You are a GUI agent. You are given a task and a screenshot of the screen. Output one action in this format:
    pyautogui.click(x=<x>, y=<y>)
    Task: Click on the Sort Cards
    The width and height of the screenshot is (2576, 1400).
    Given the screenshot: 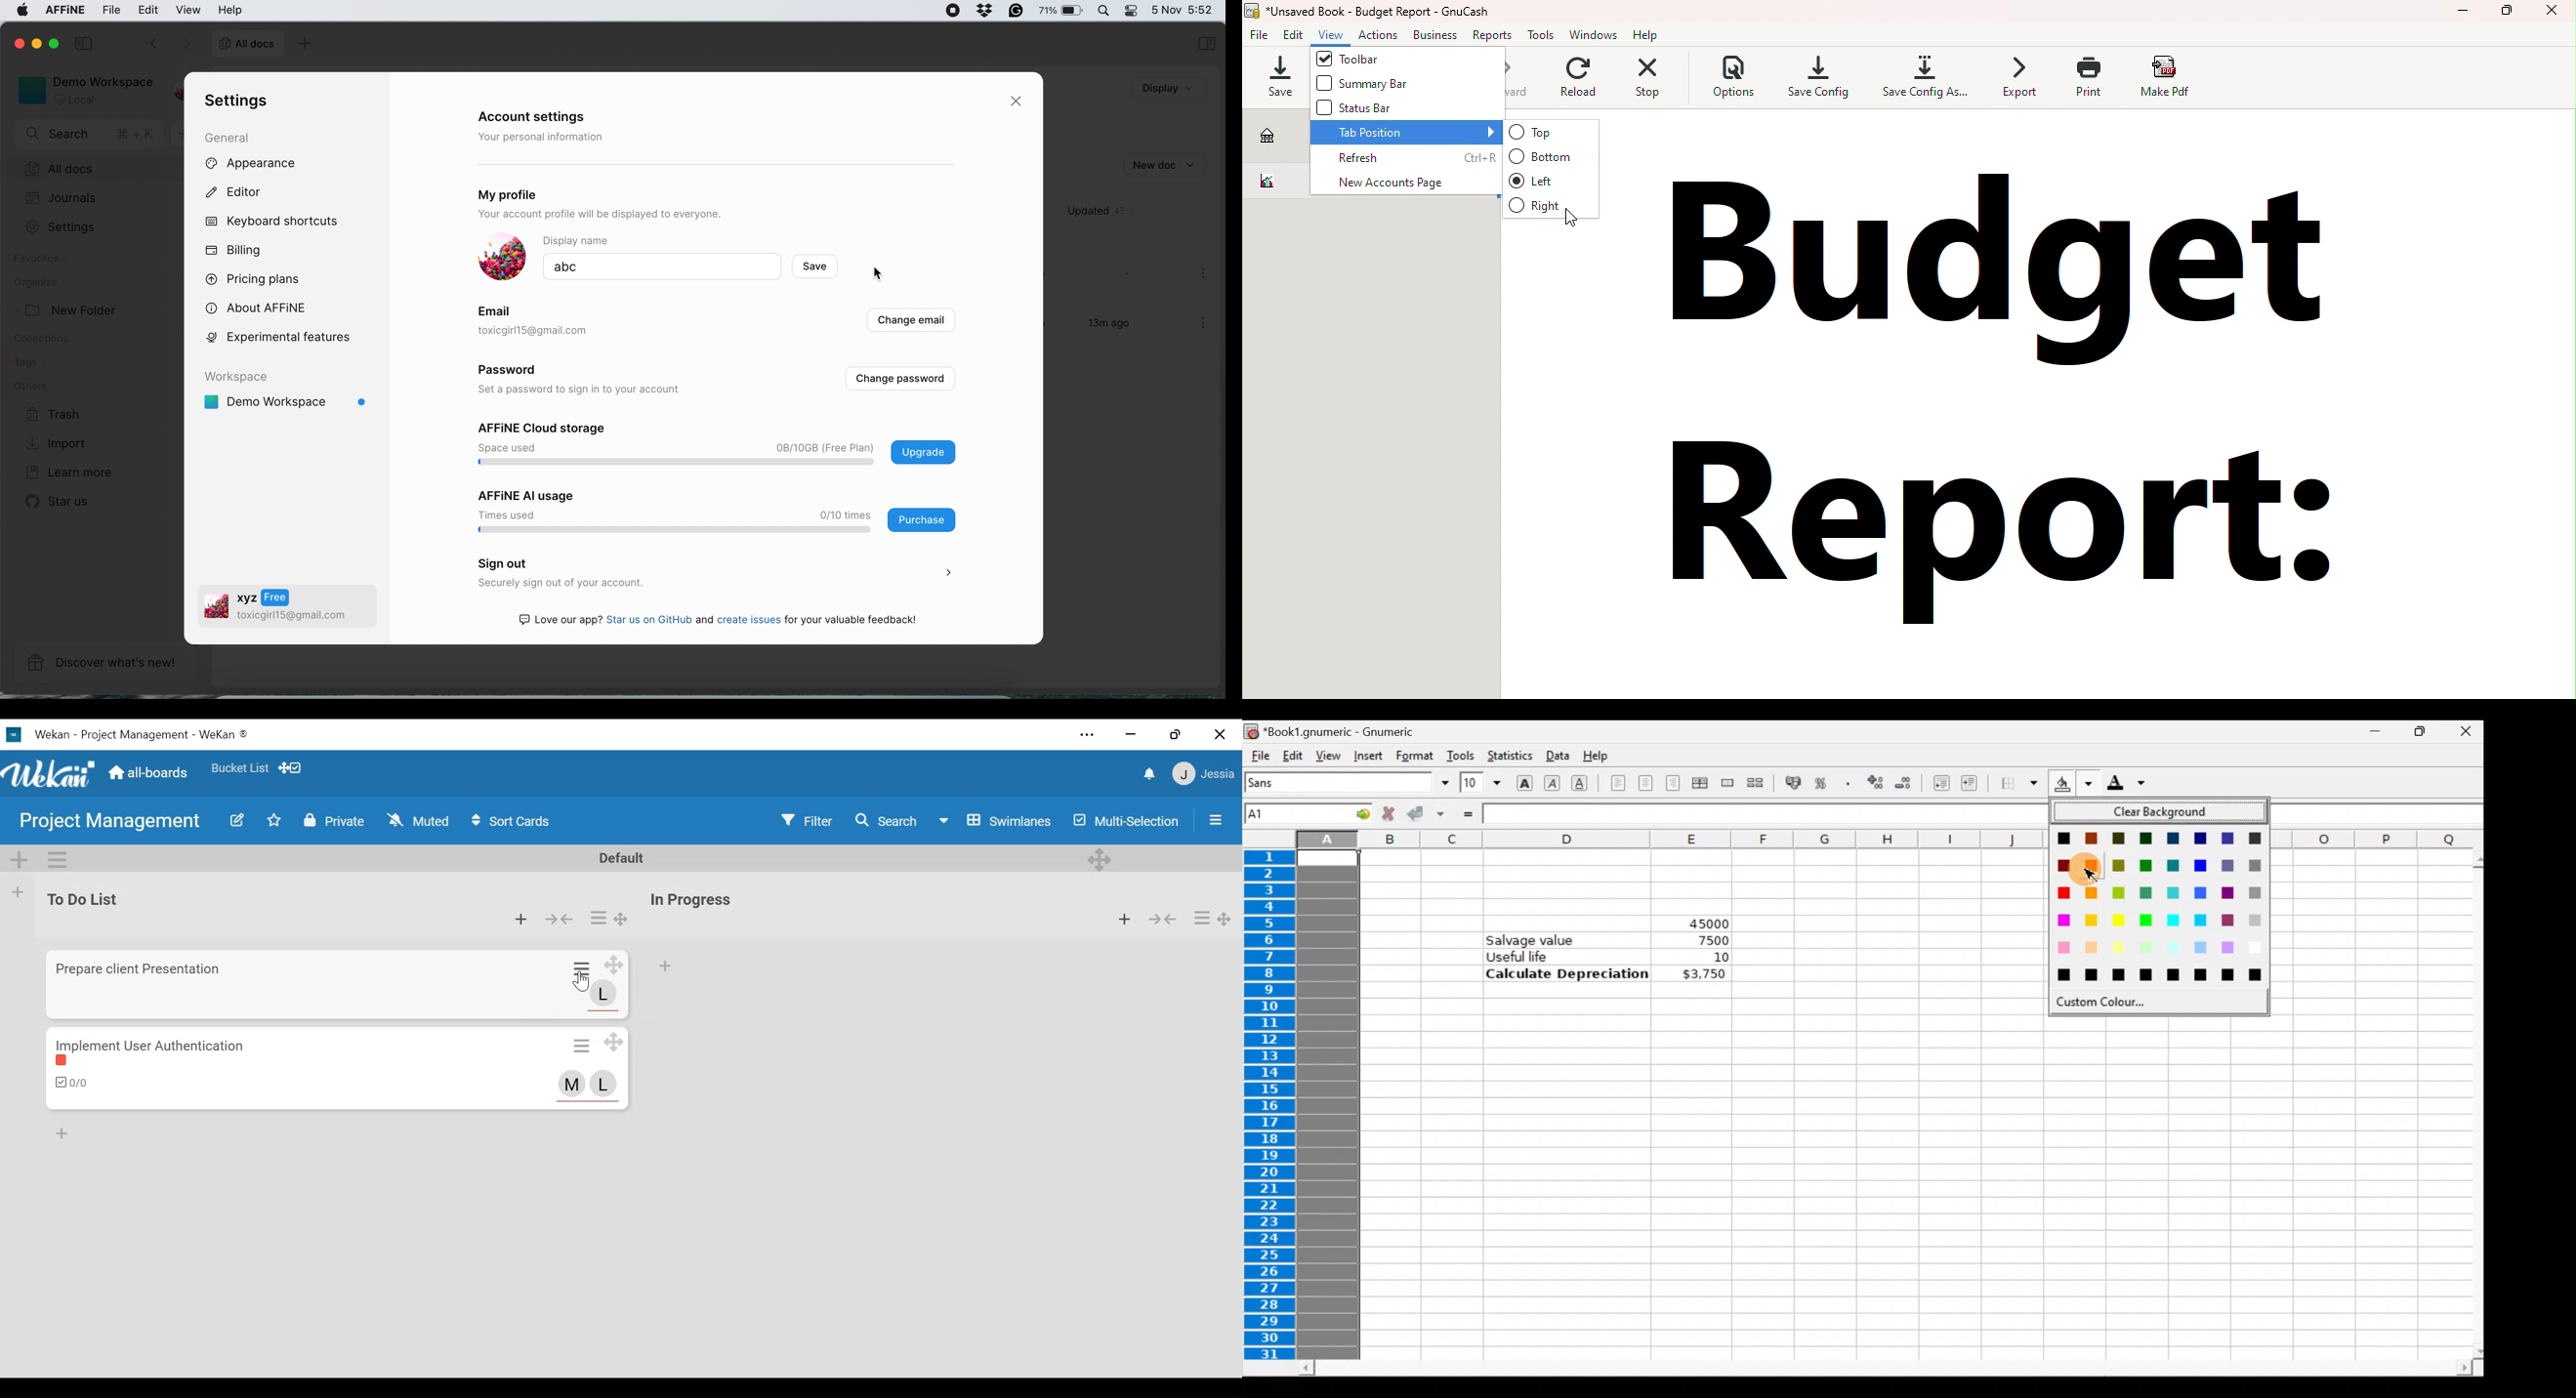 What is the action you would take?
    pyautogui.click(x=513, y=821)
    